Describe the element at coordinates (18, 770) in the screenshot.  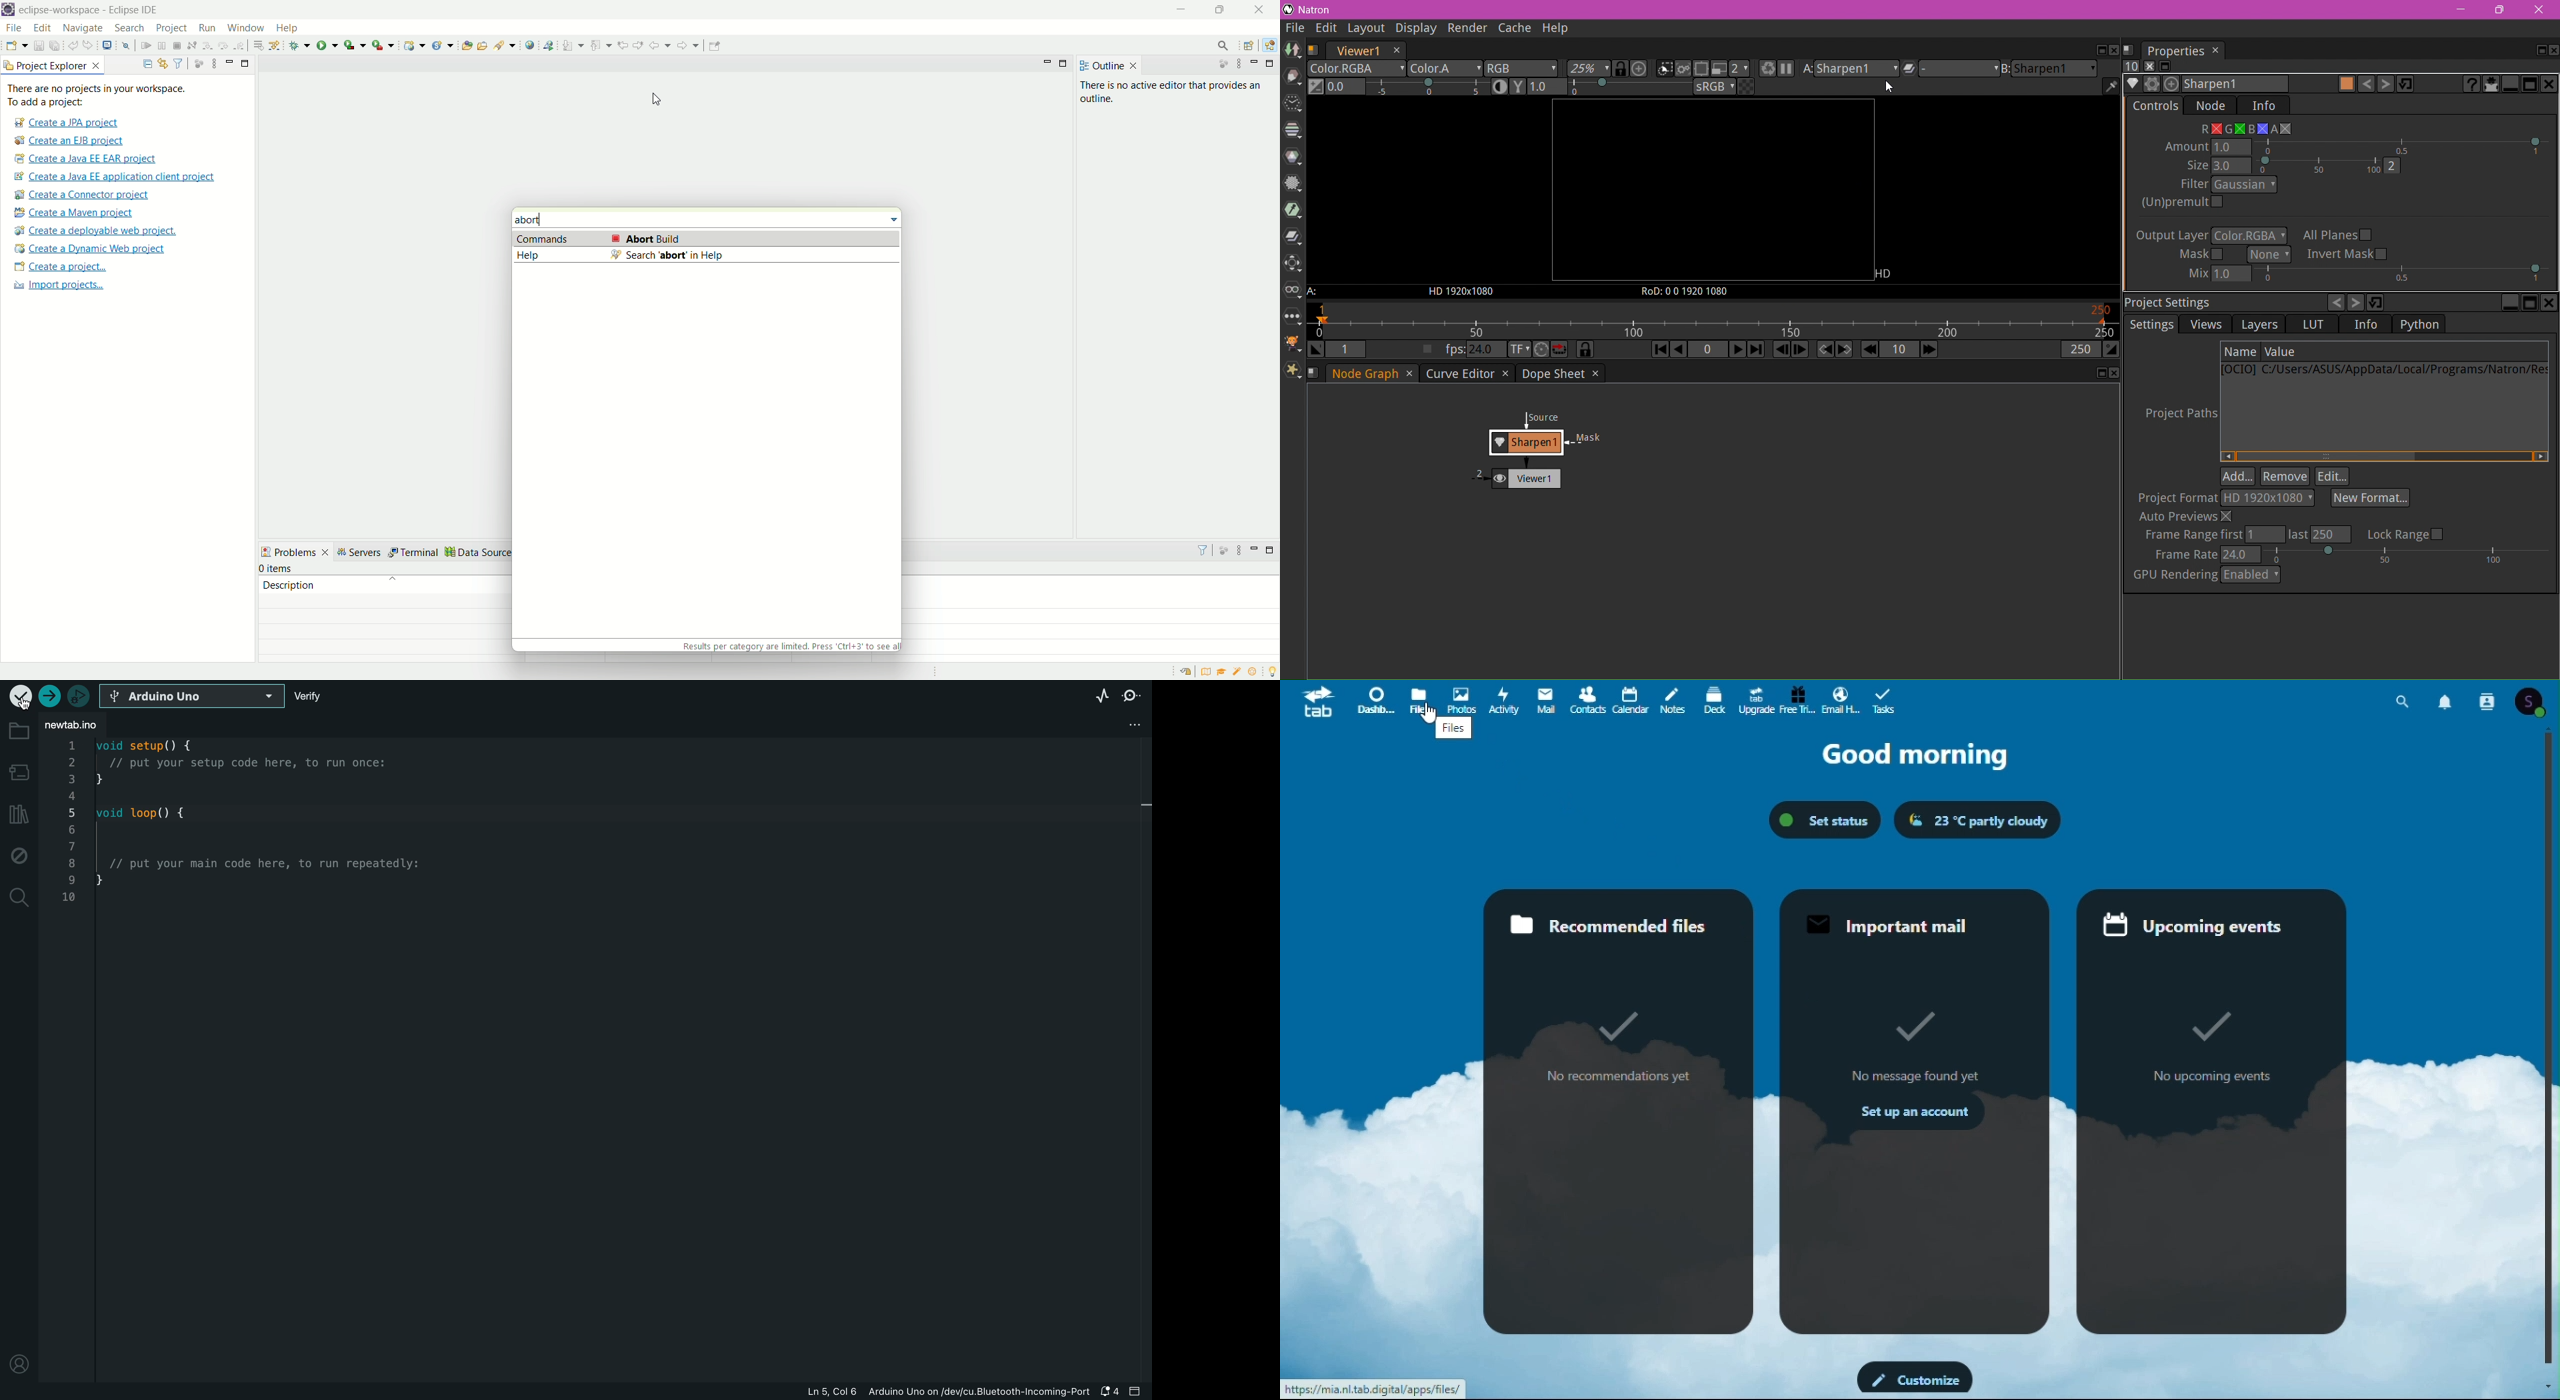
I see `board manager` at that location.